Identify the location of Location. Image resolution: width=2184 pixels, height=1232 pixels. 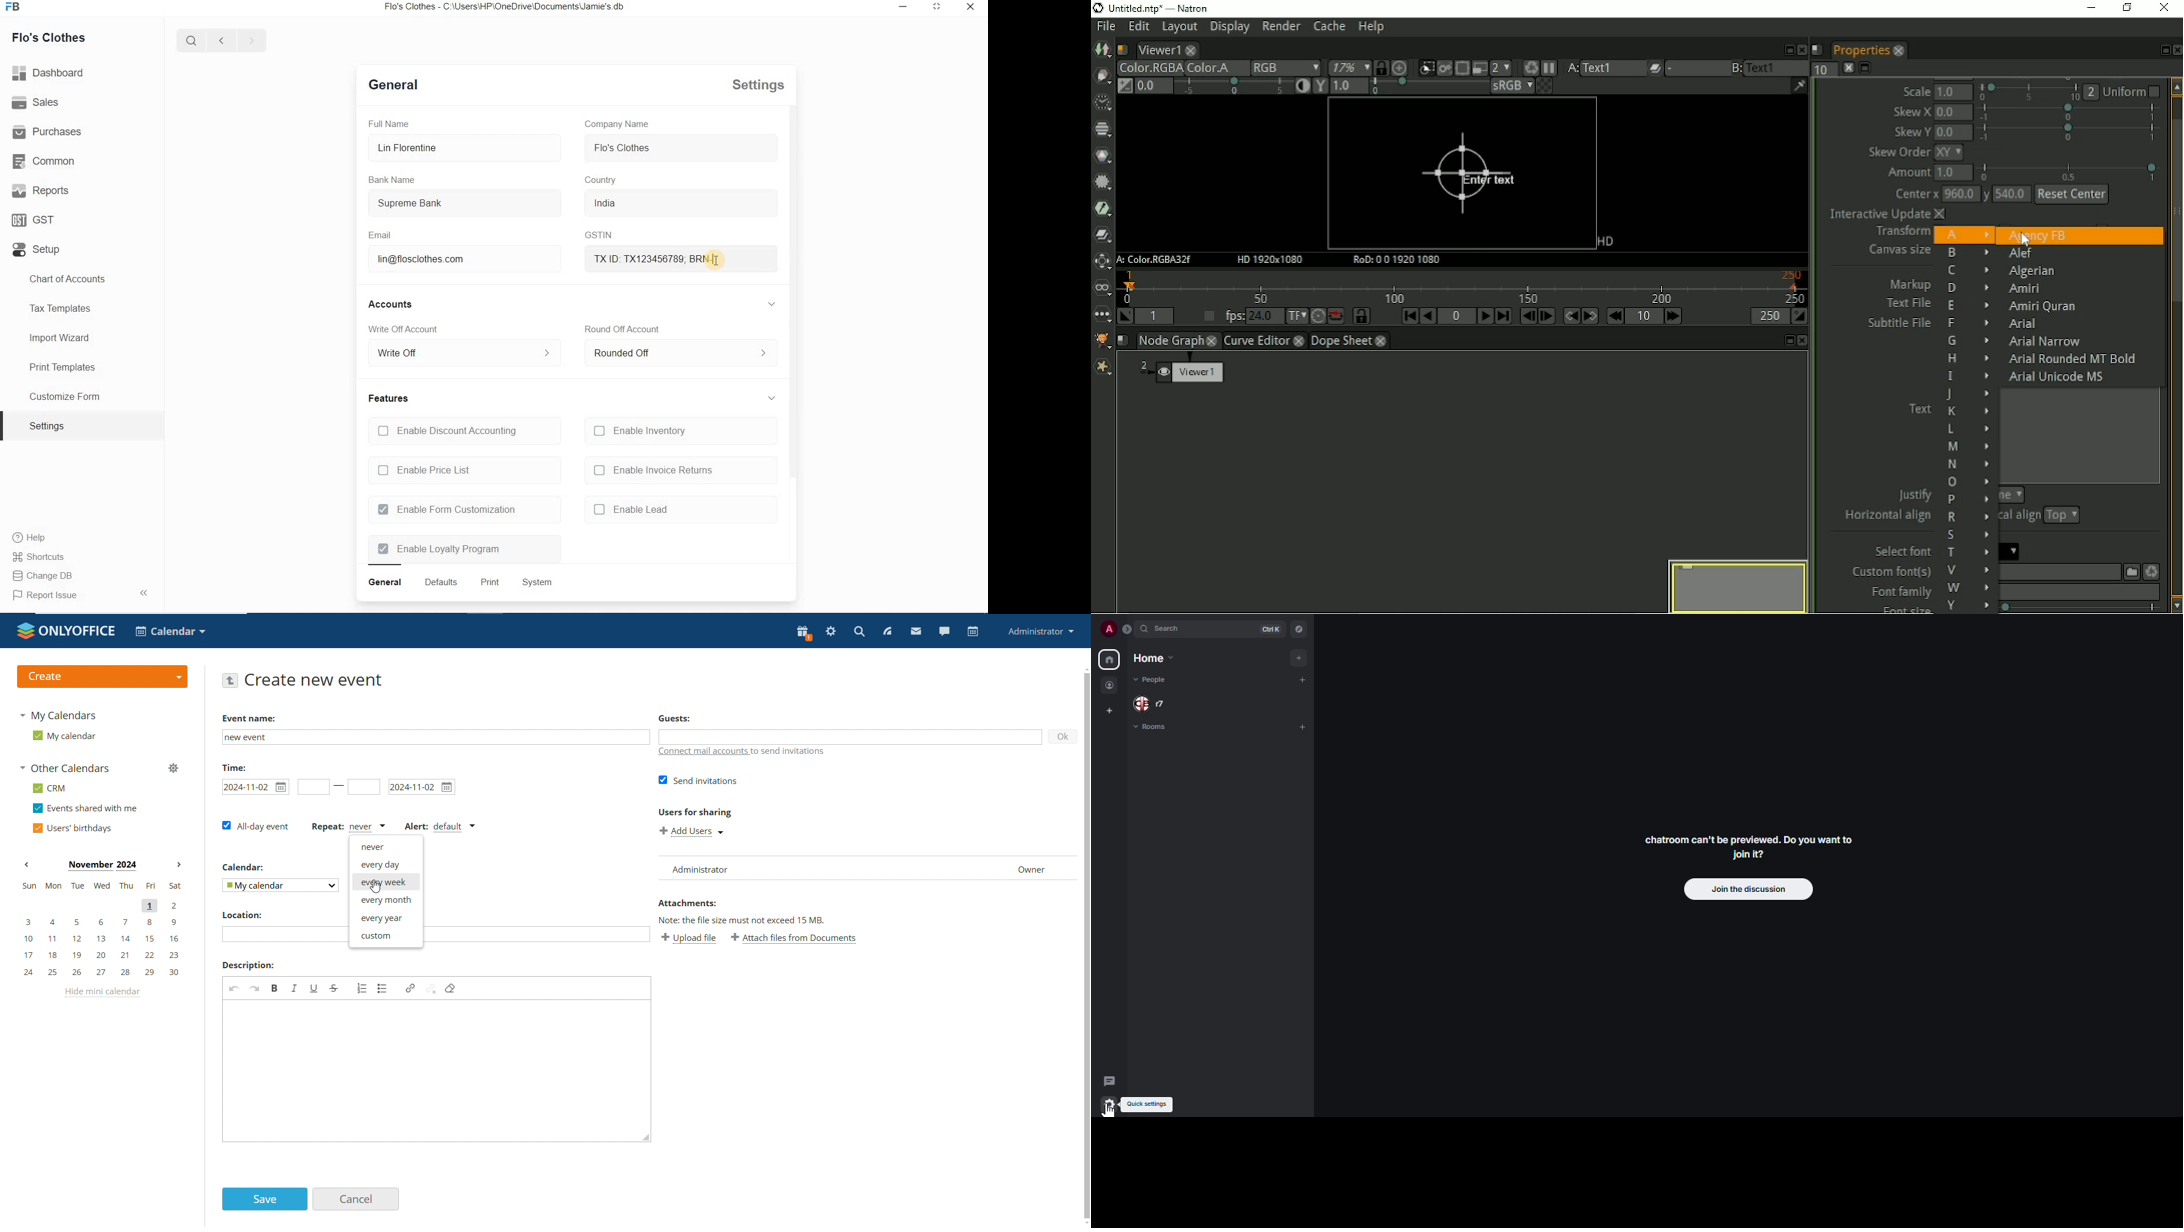
(242, 915).